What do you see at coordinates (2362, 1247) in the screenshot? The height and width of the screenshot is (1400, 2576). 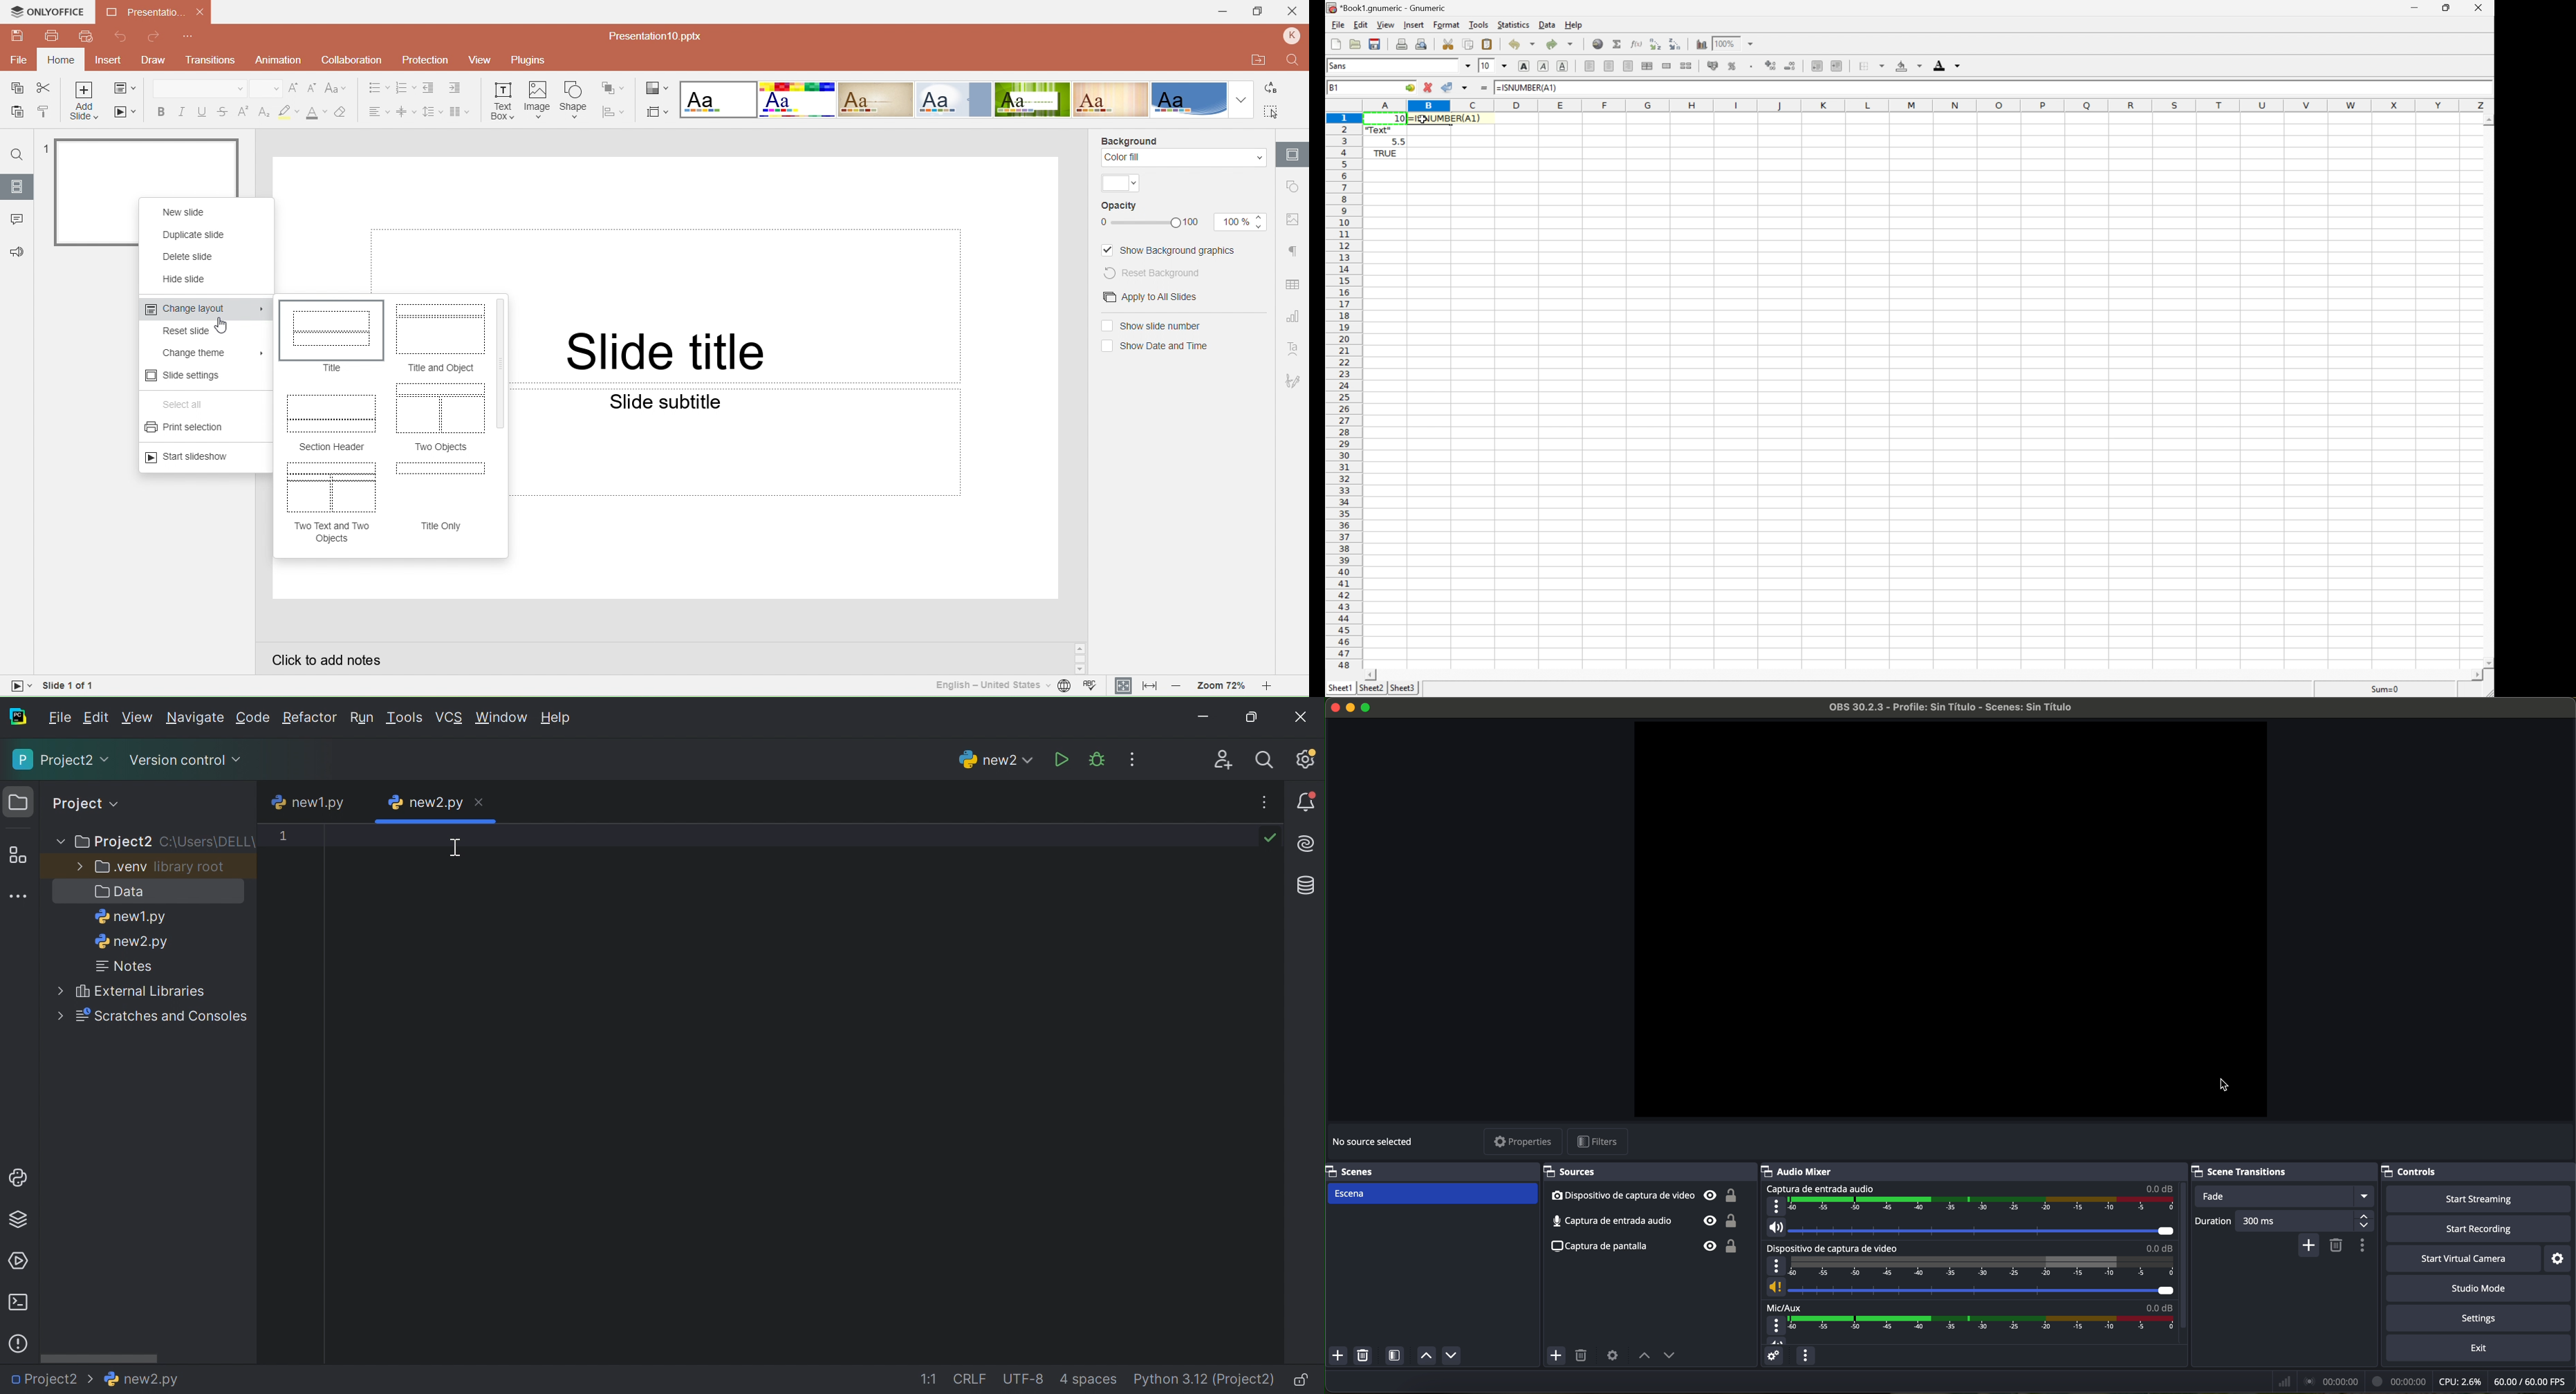 I see `transition properties` at bounding box center [2362, 1247].